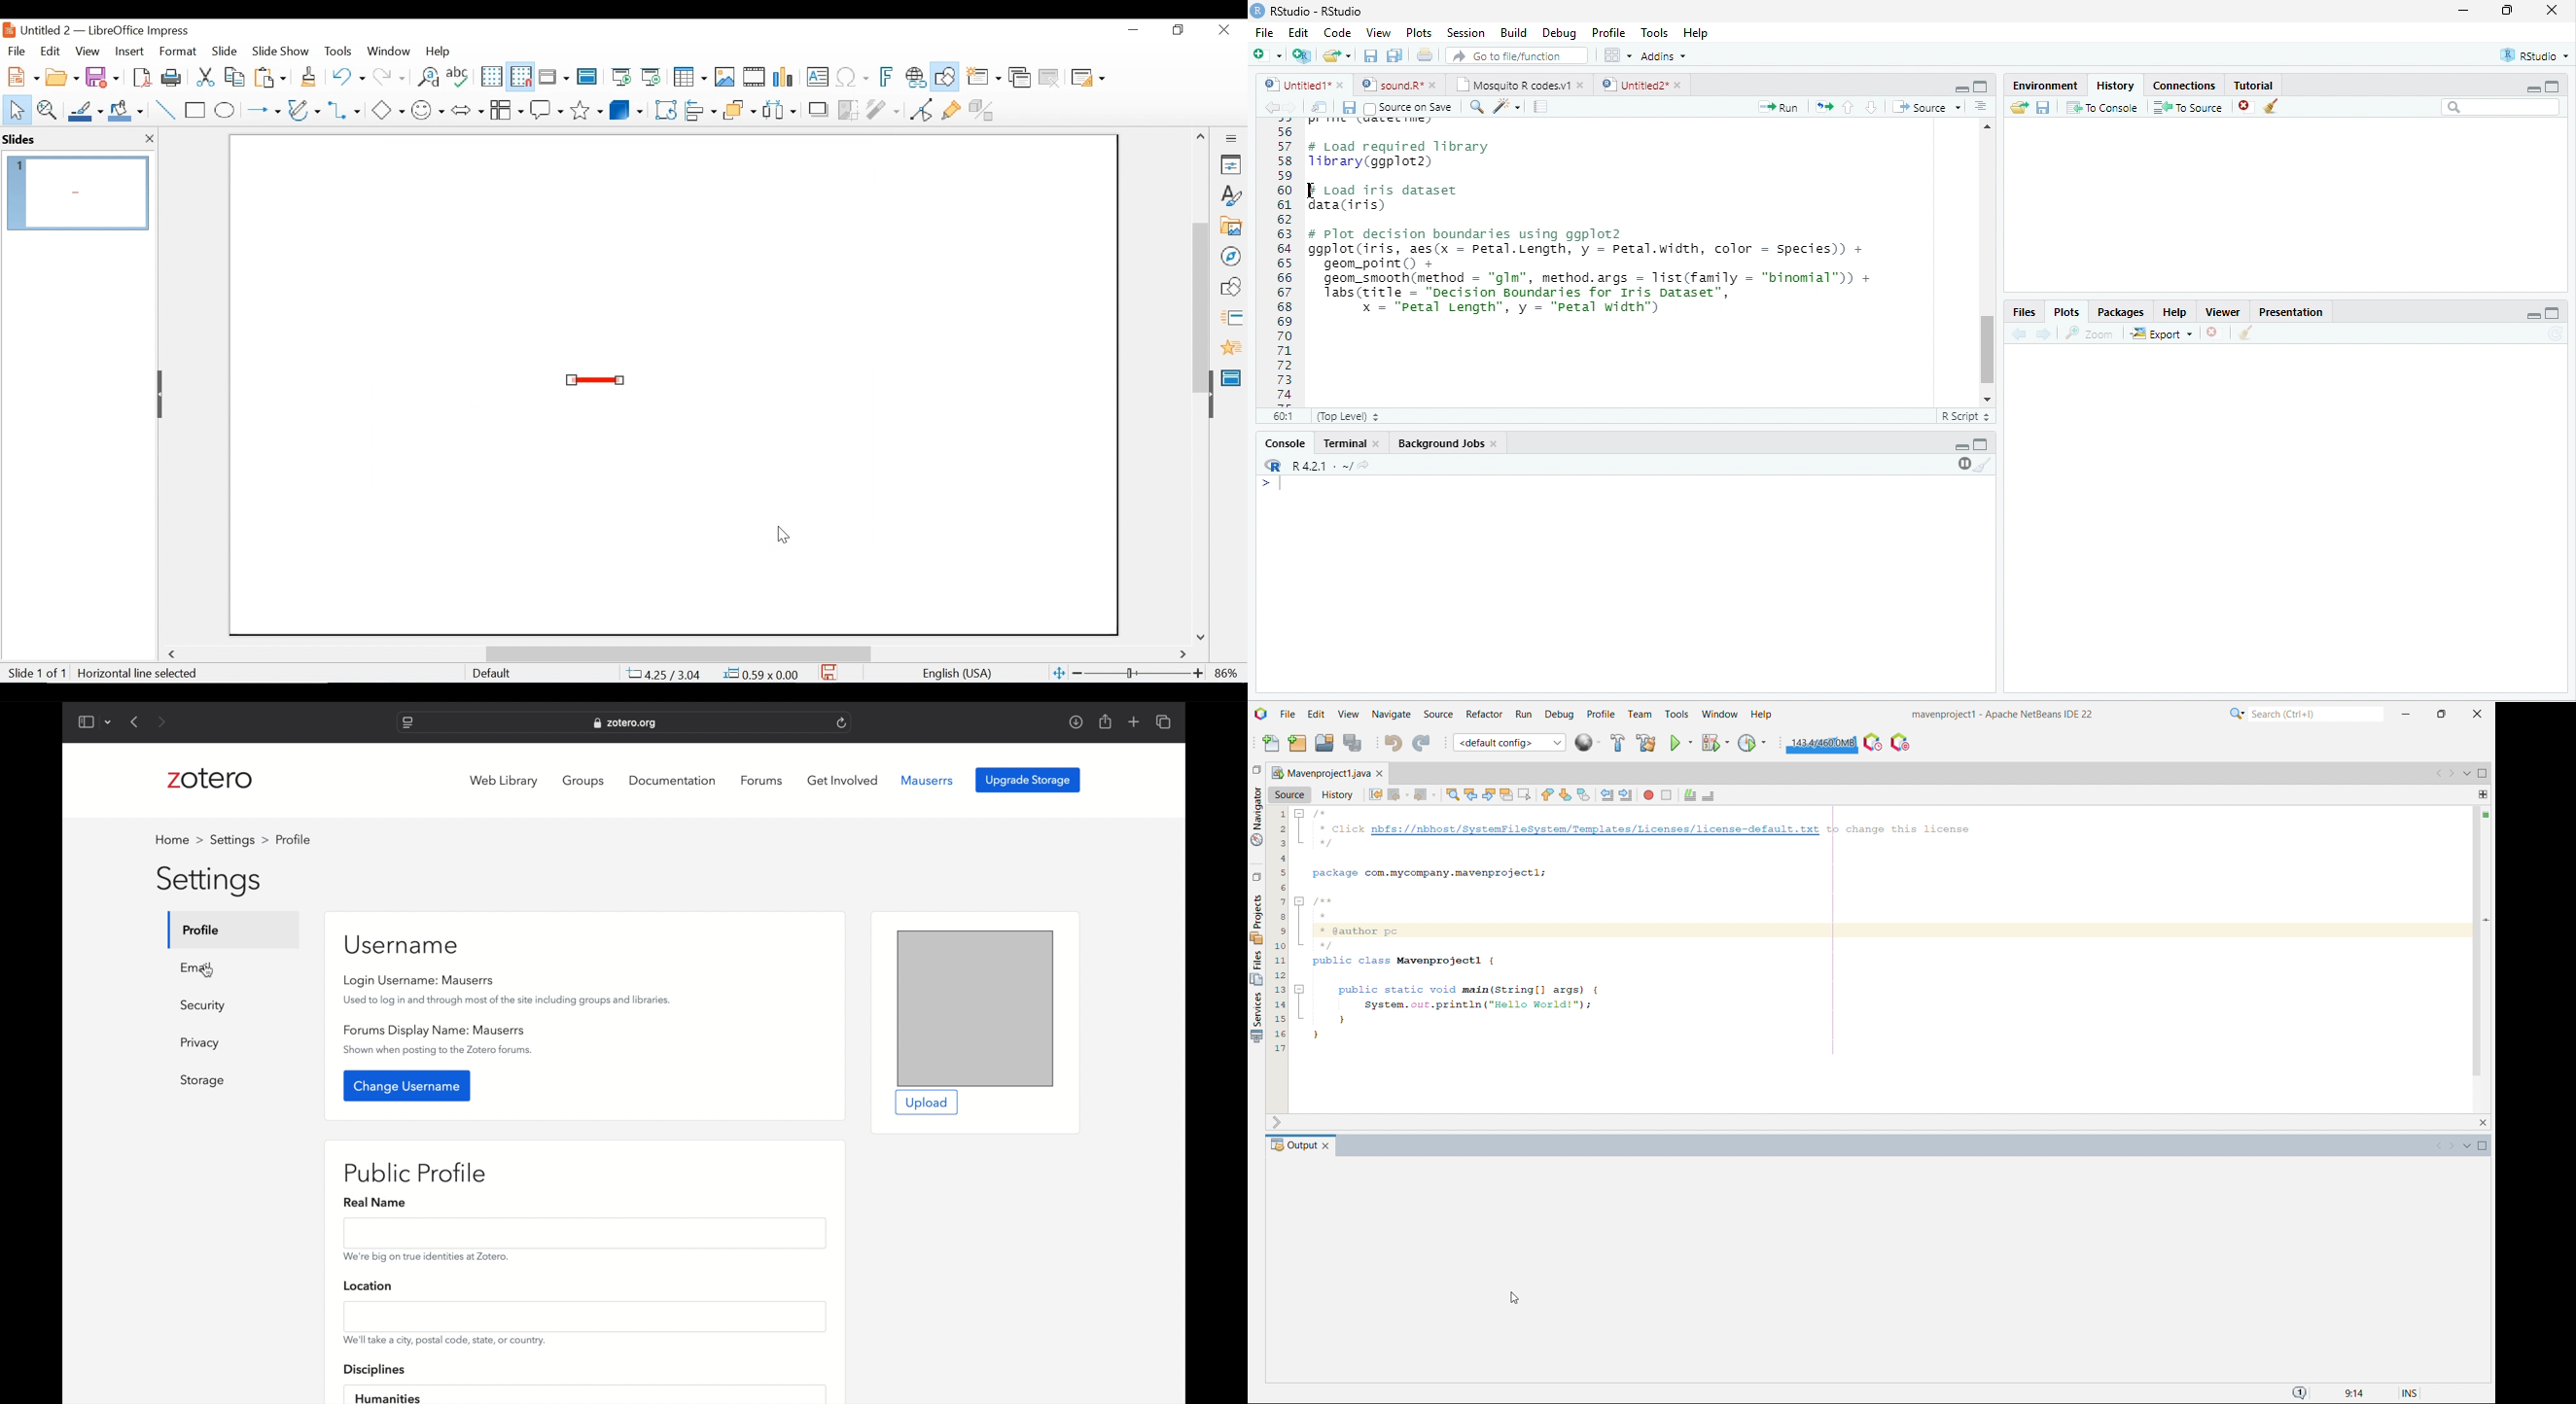 The height and width of the screenshot is (1428, 2576). What do you see at coordinates (724, 77) in the screenshot?
I see `Insert Image` at bounding box center [724, 77].